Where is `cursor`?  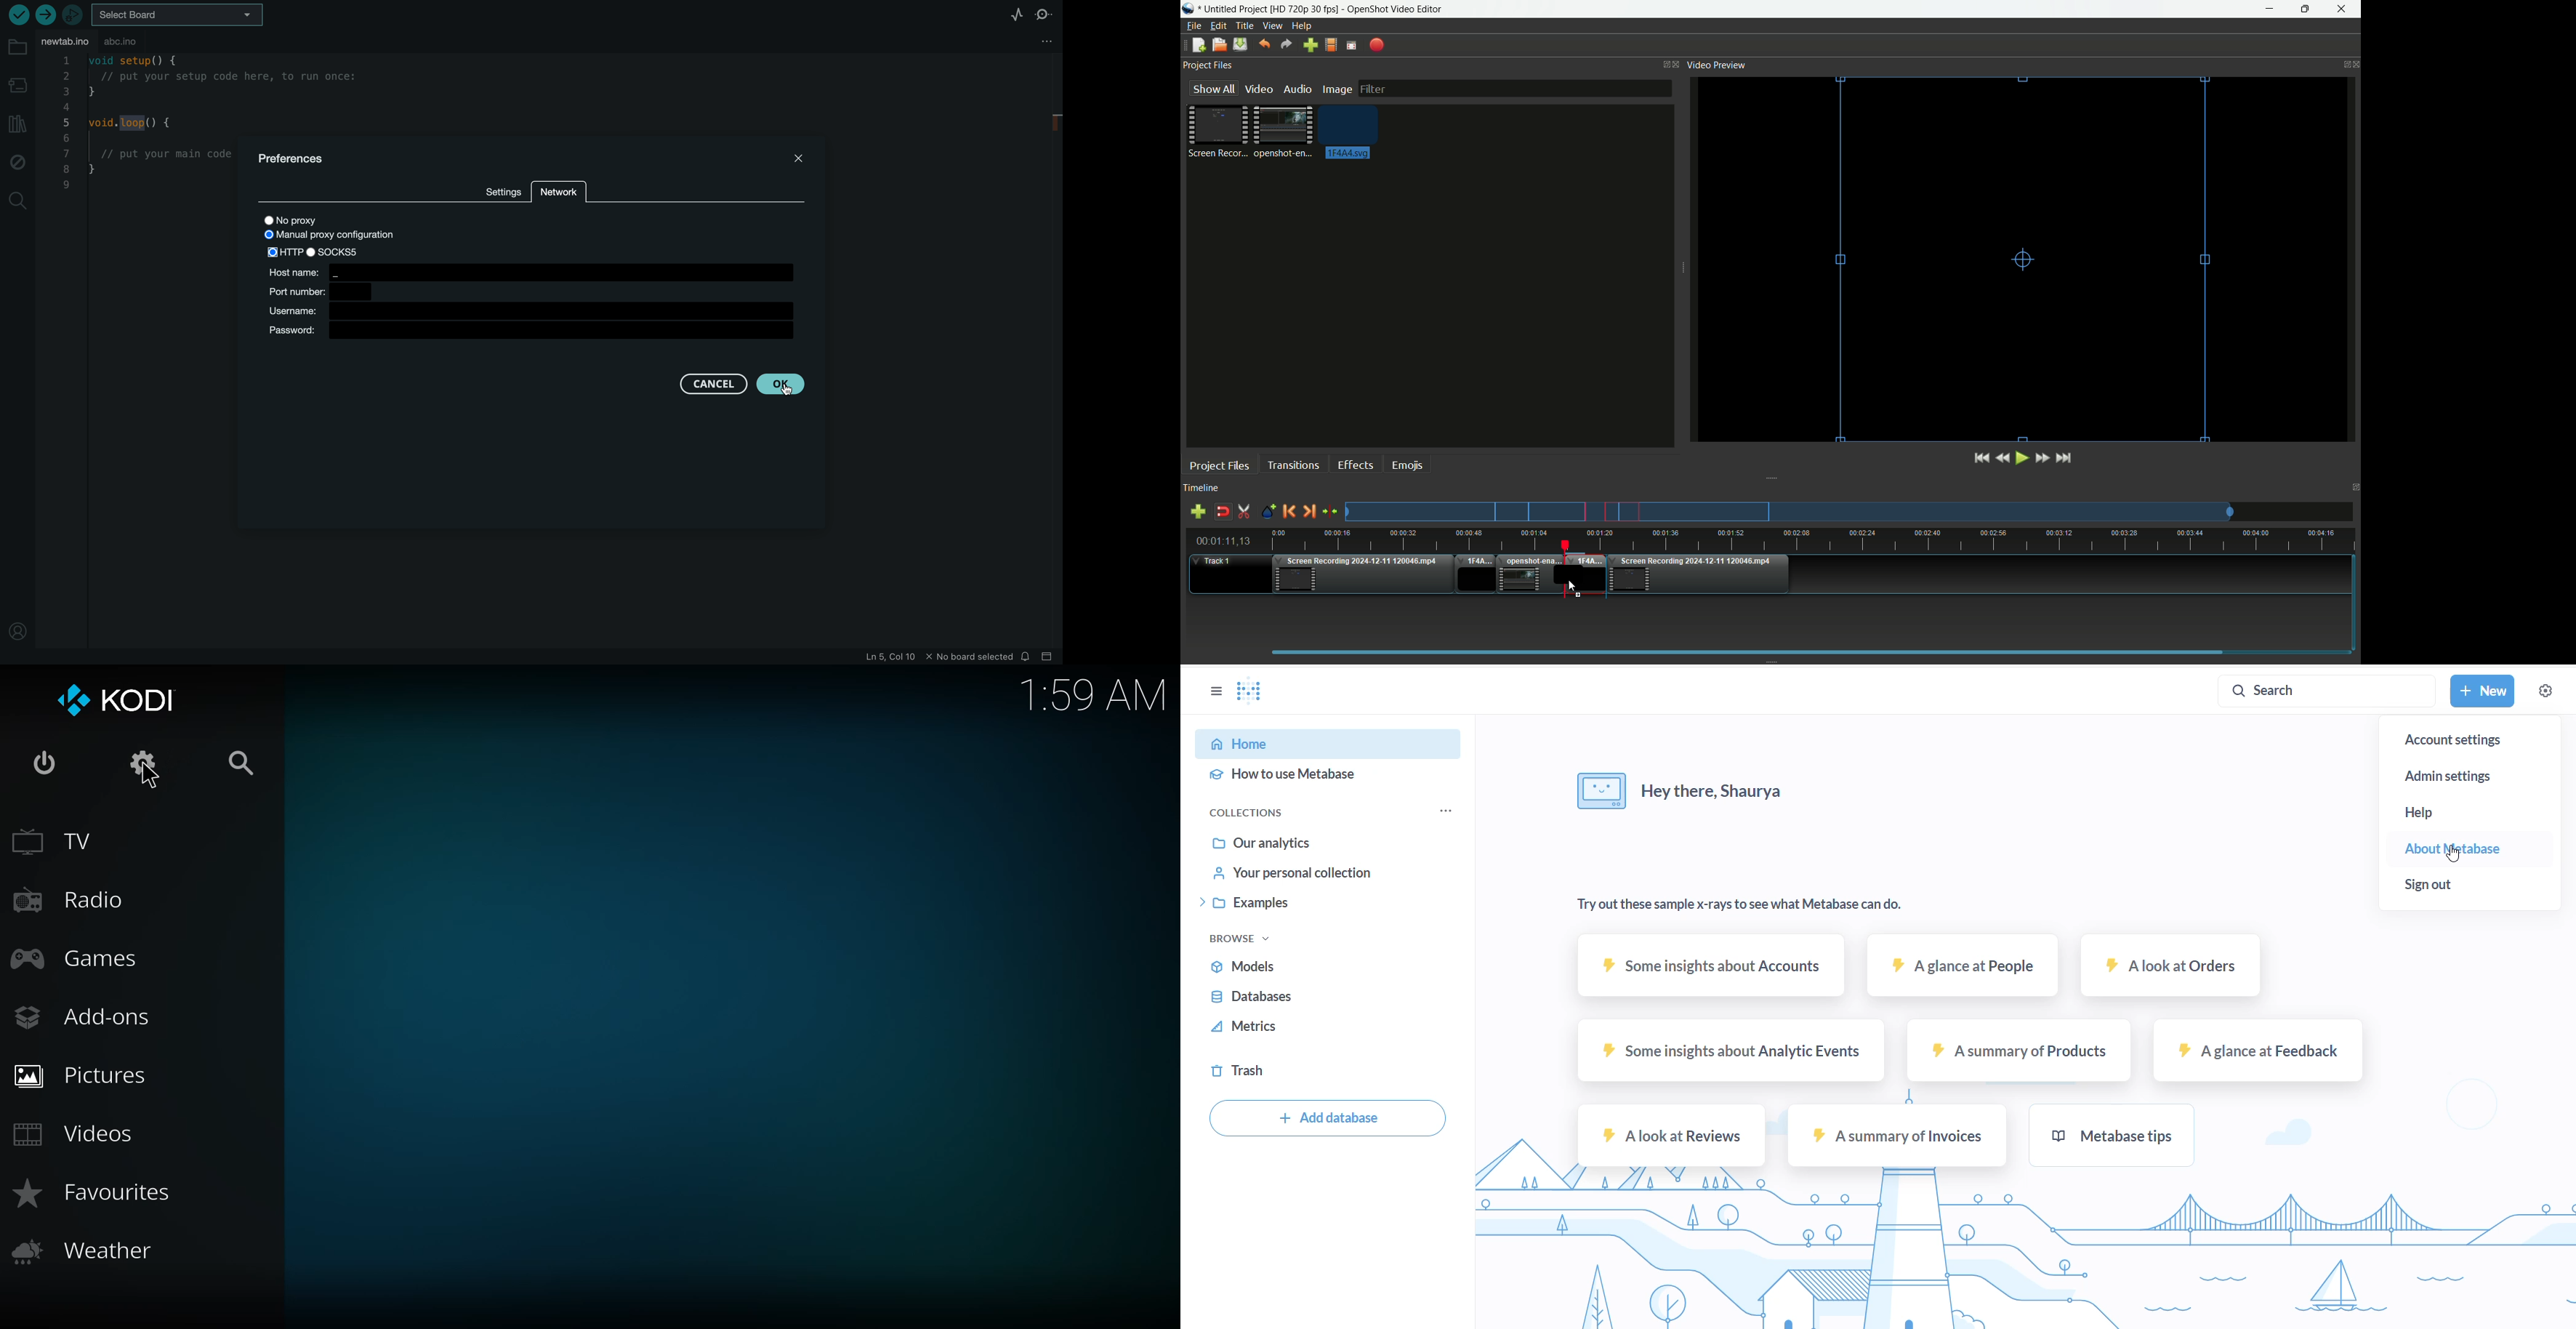
cursor is located at coordinates (149, 777).